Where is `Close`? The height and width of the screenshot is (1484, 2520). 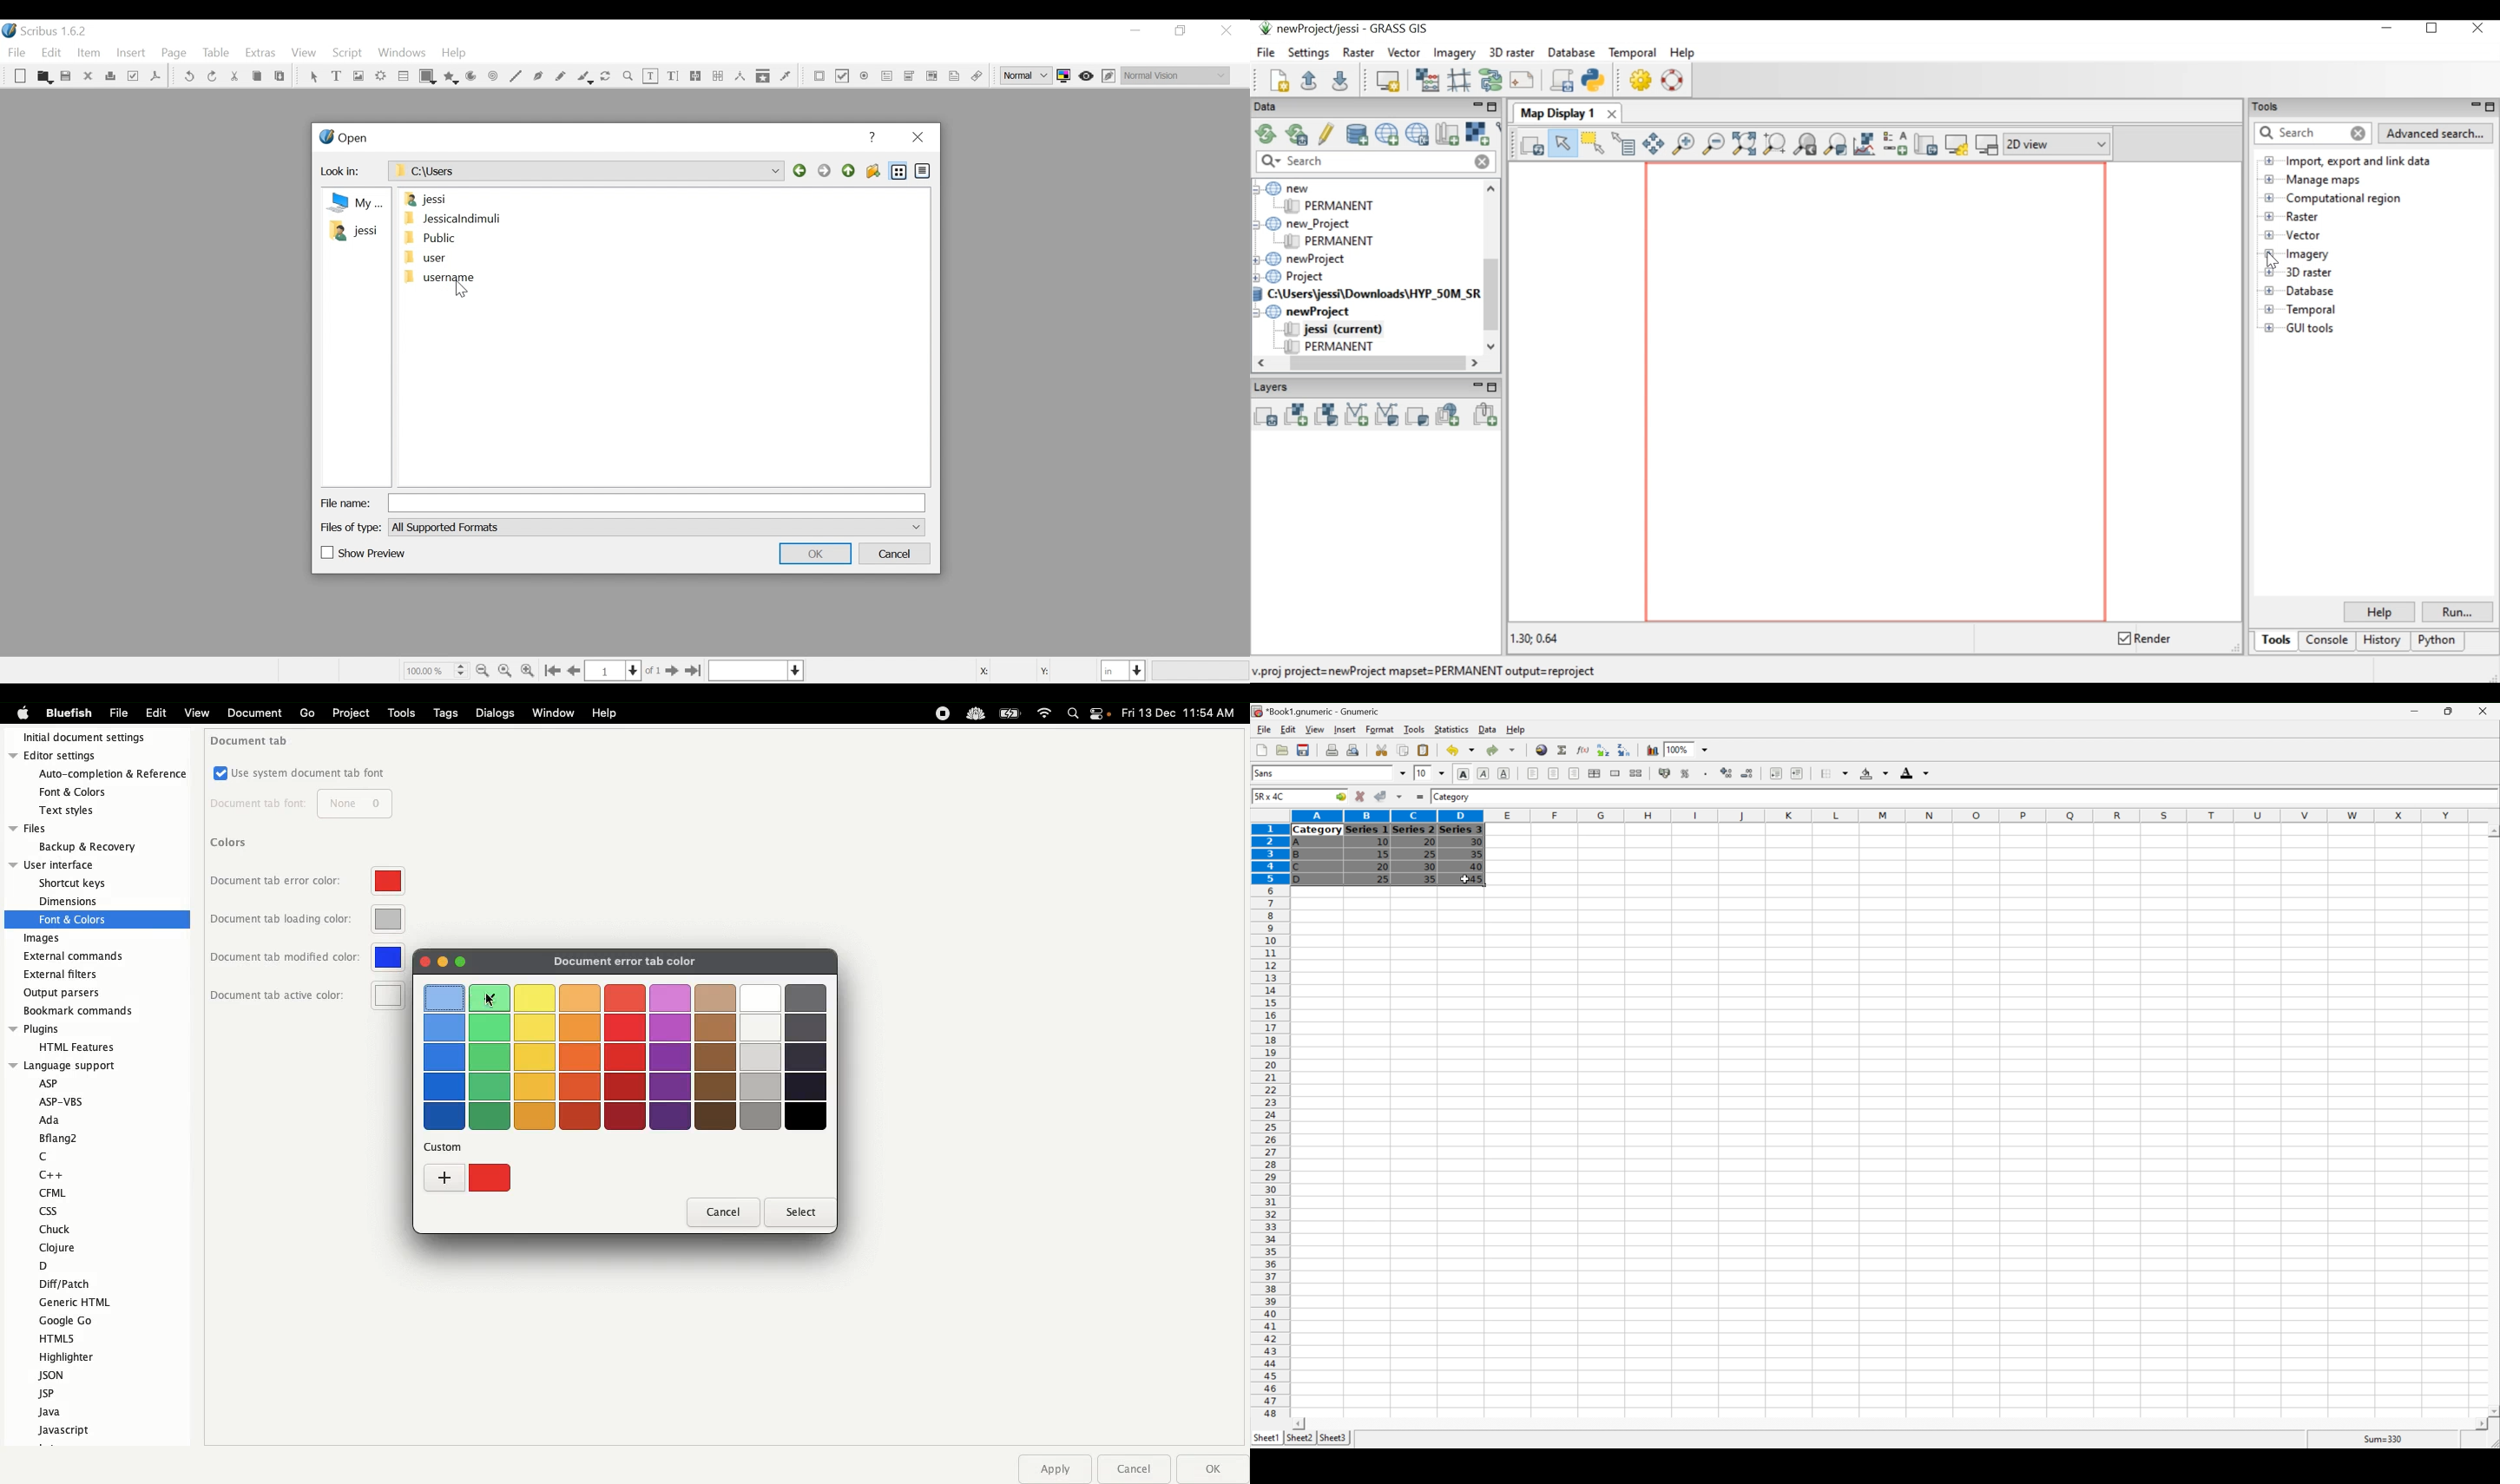
Close is located at coordinates (917, 138).